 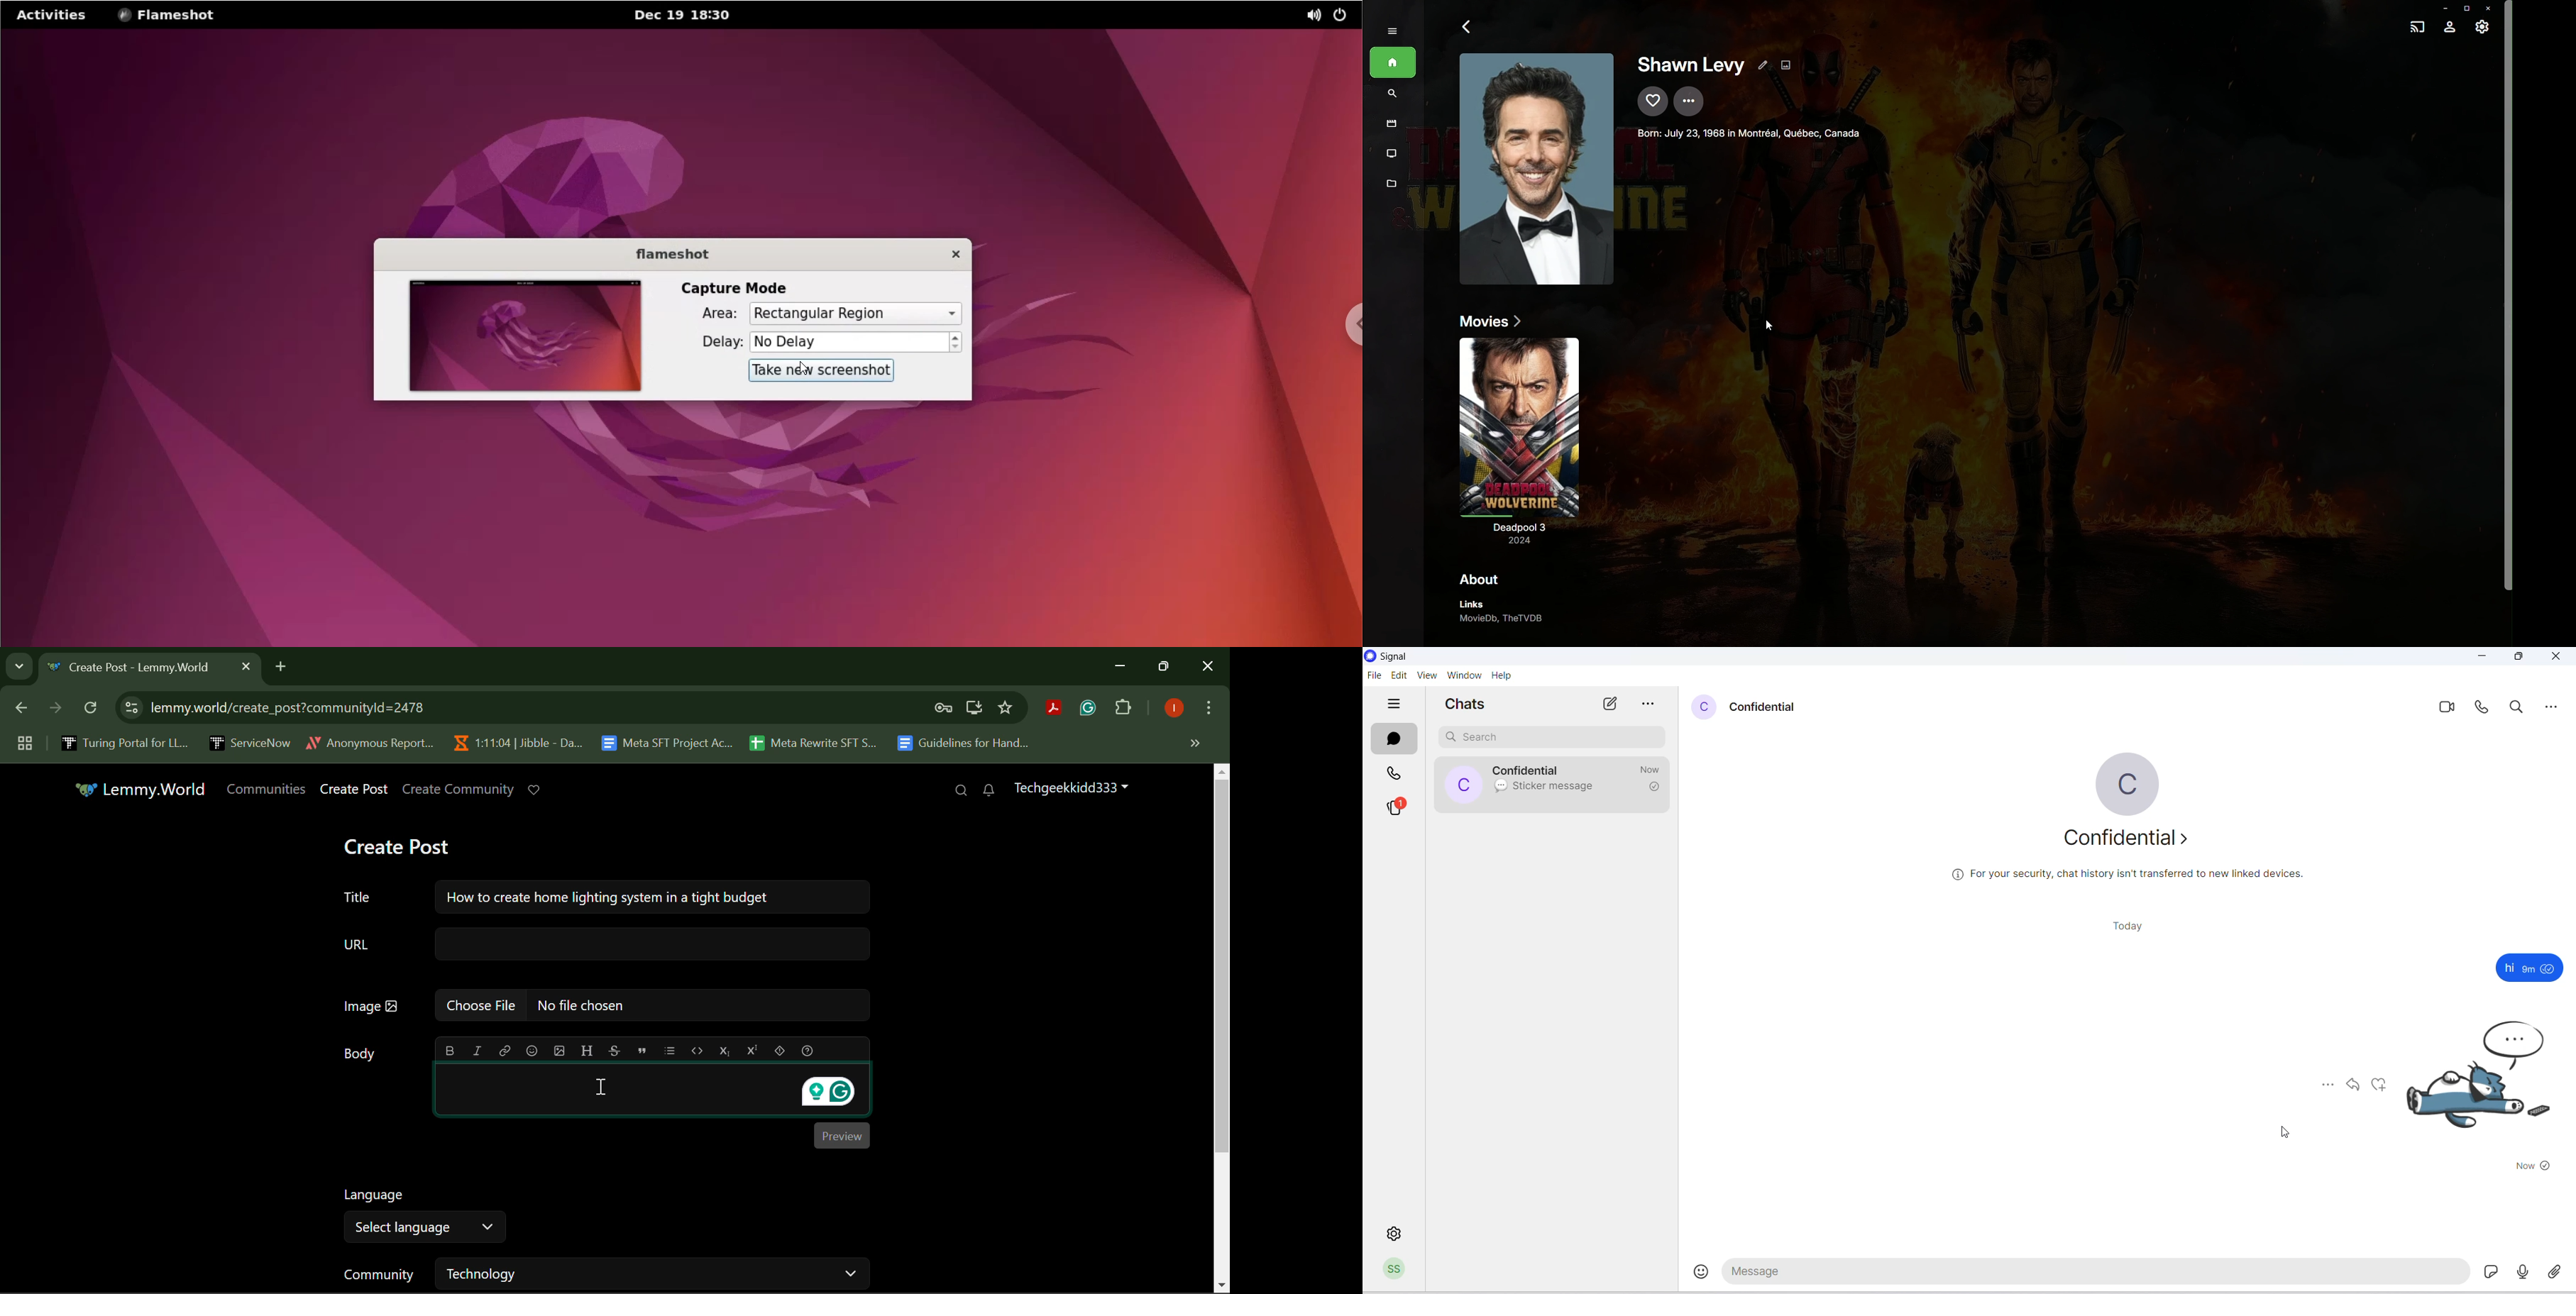 I want to click on search in chat, so click(x=2520, y=708).